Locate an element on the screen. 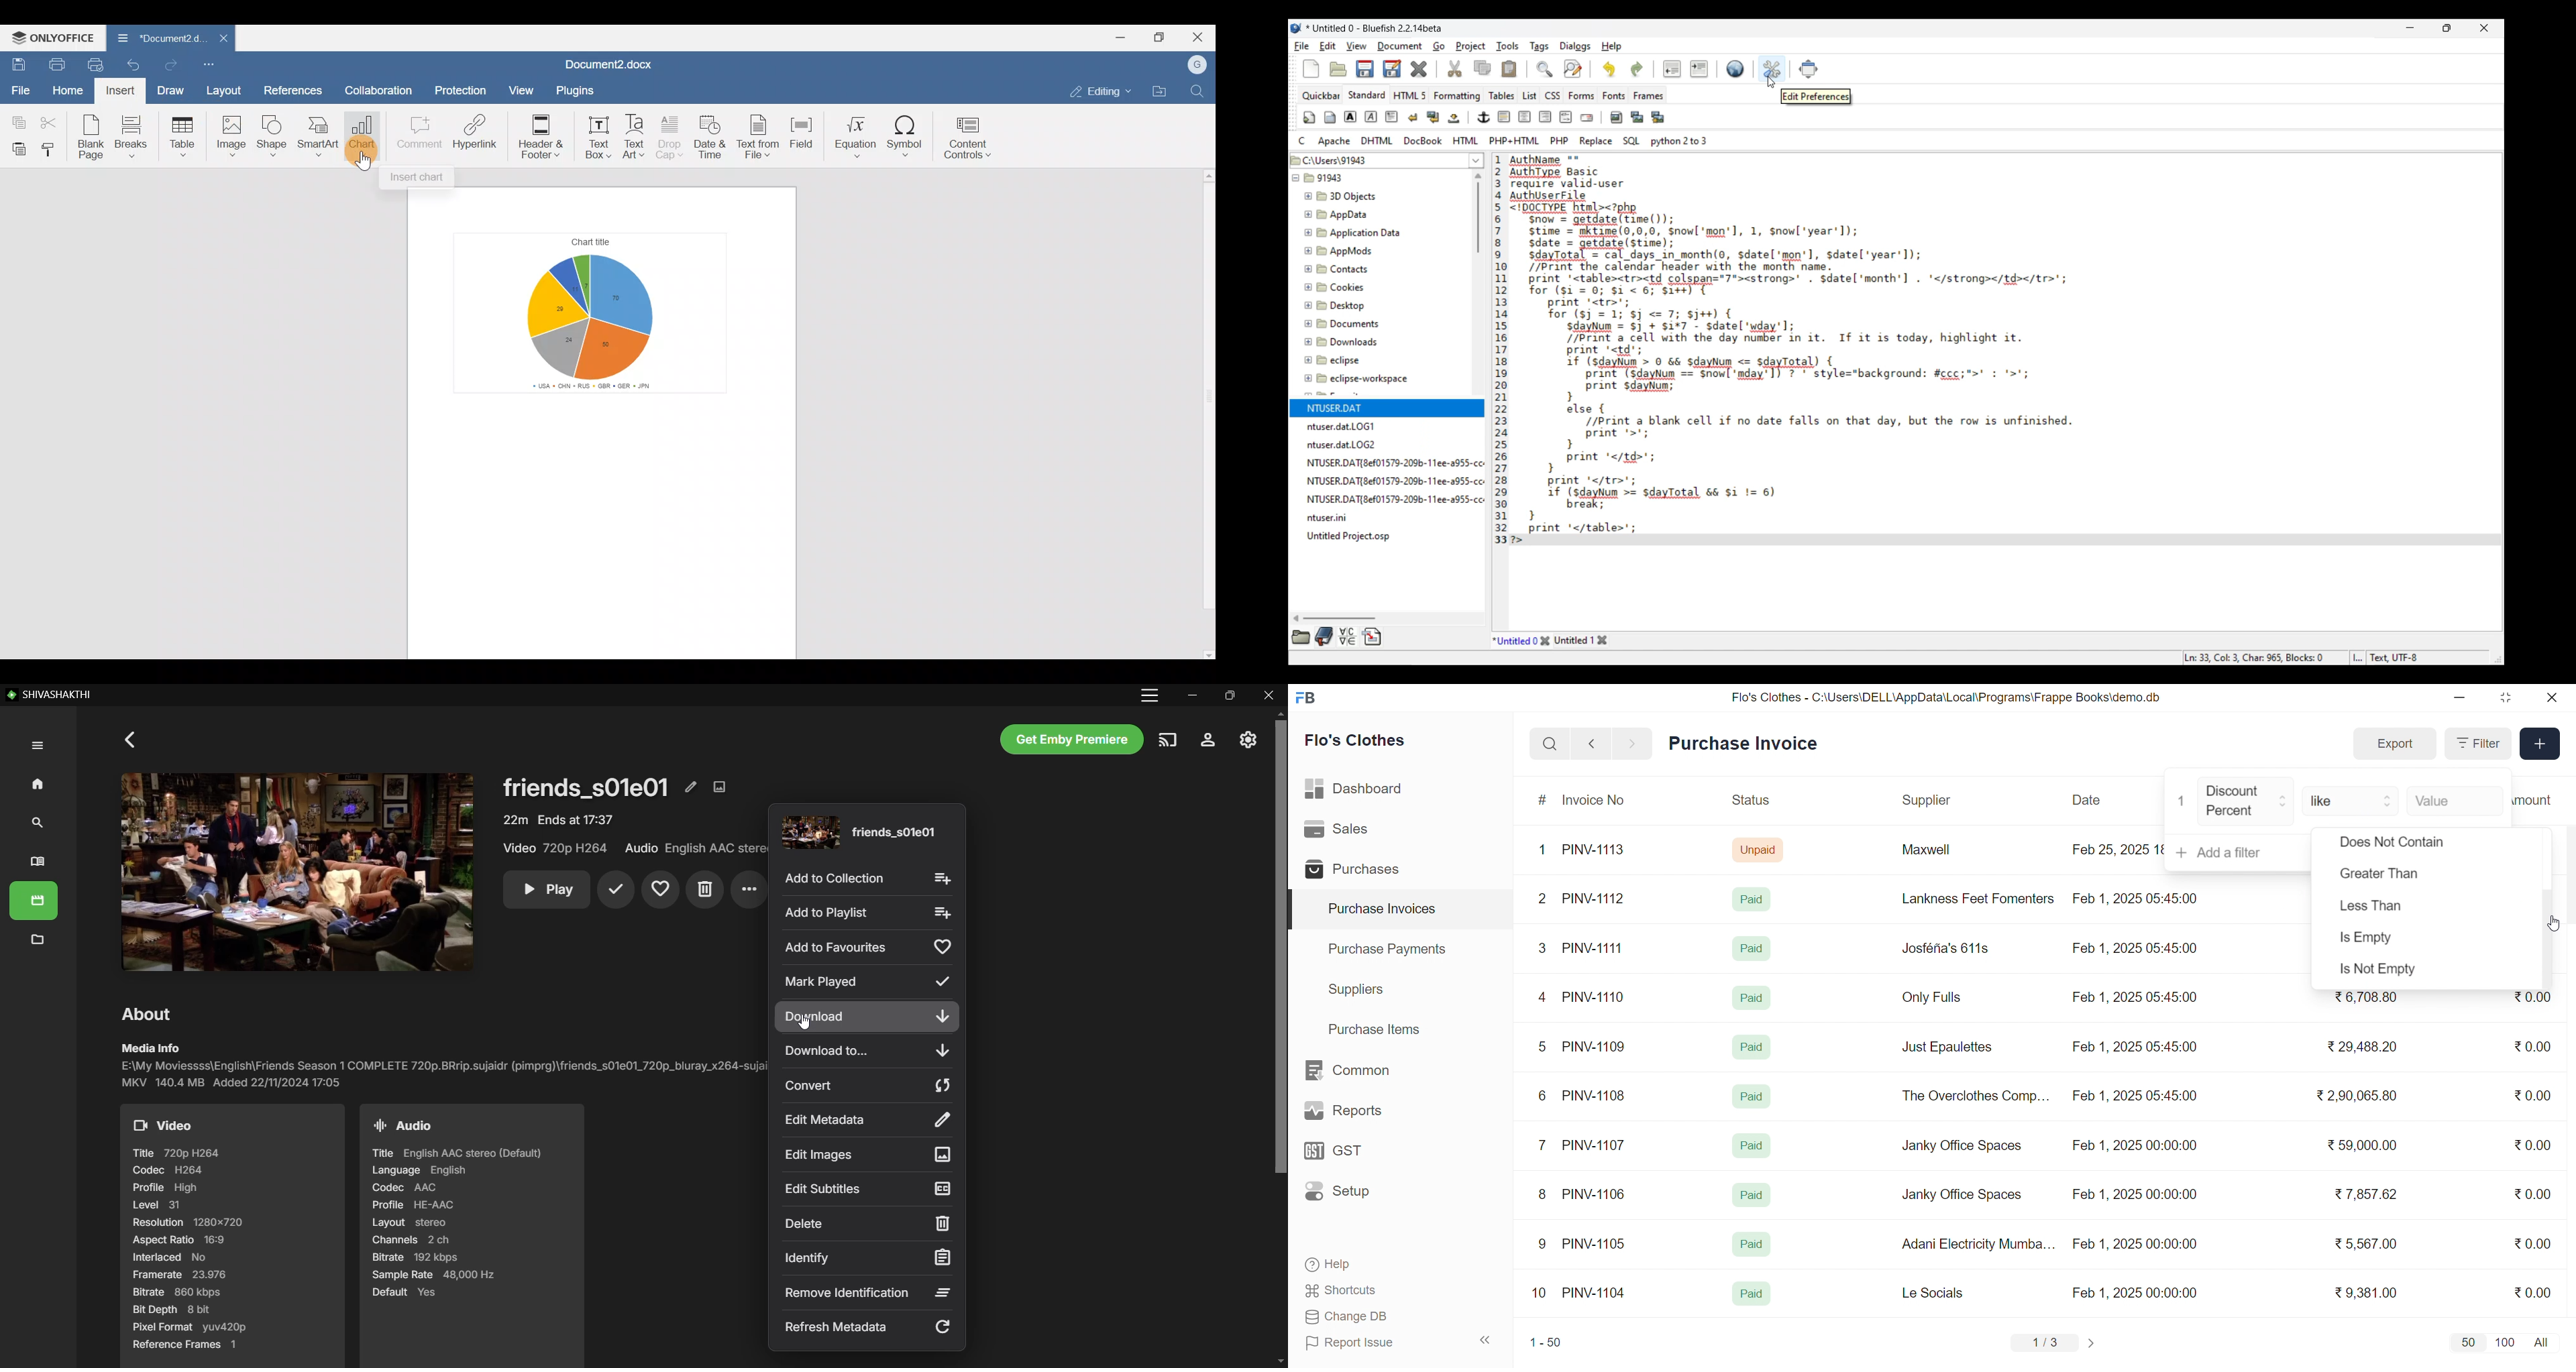 The image size is (2576, 1372). Feb 25, 2025 18:16:25 is located at coordinates (2116, 849).